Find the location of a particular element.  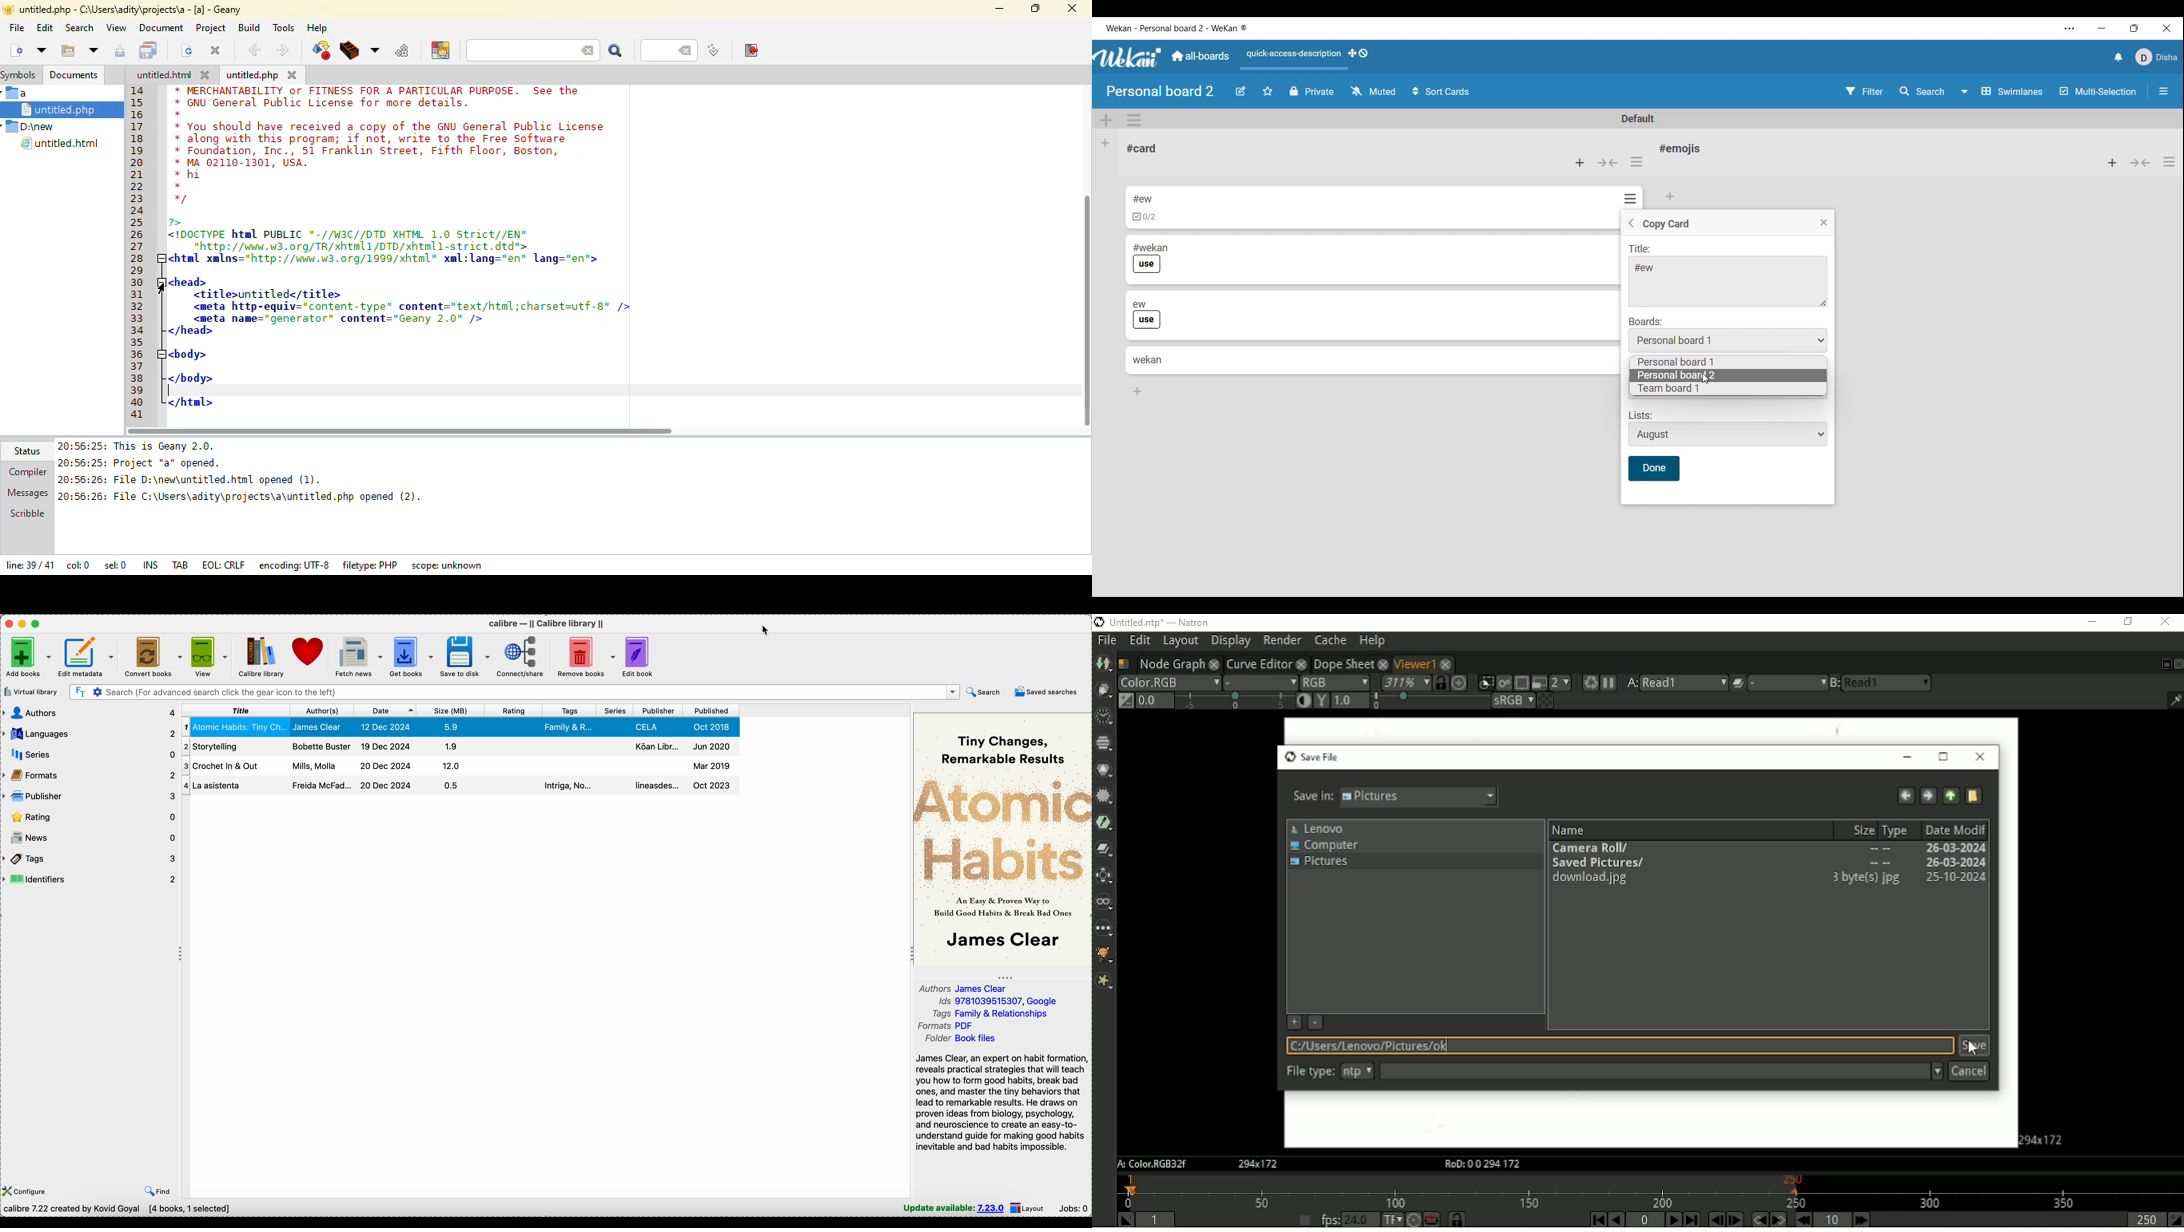

James Clear, an expert on habit formation, reveals practical strategies that will teach you how to form good habits, break bad ones, and master the tiny behaviors that lead to remarkable results... is located at coordinates (999, 1102).